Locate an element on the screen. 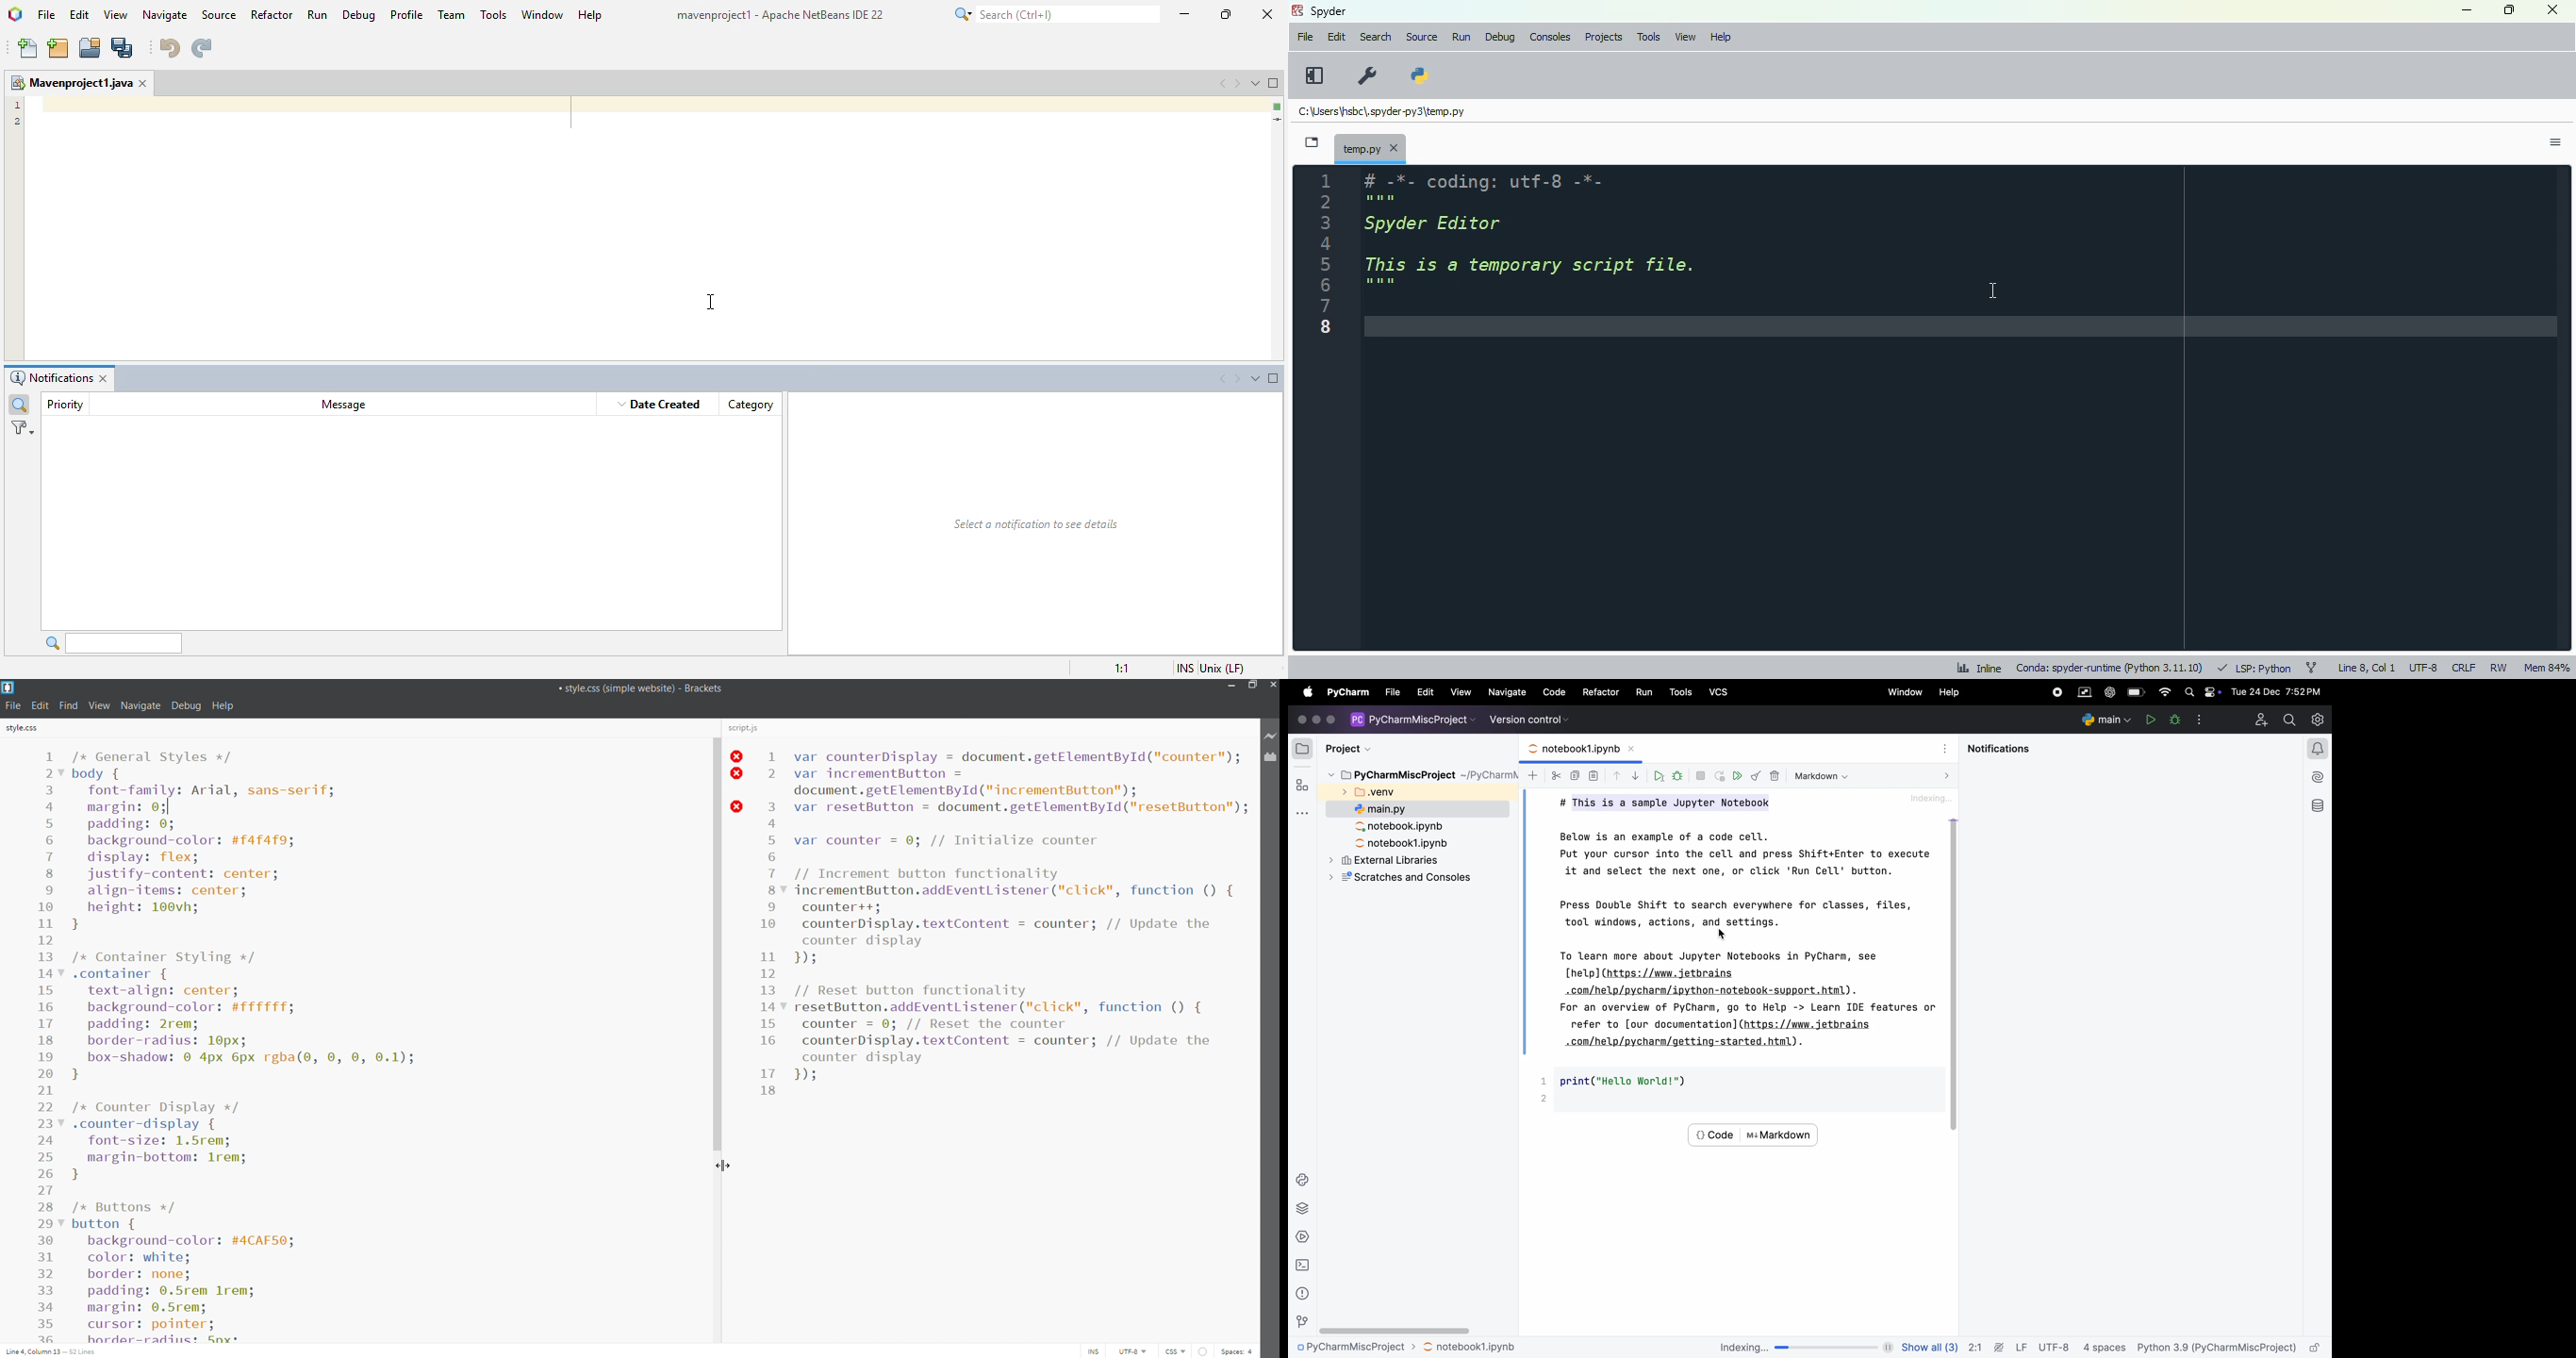 This screenshot has height=1372, width=2576. debug is located at coordinates (1500, 37).